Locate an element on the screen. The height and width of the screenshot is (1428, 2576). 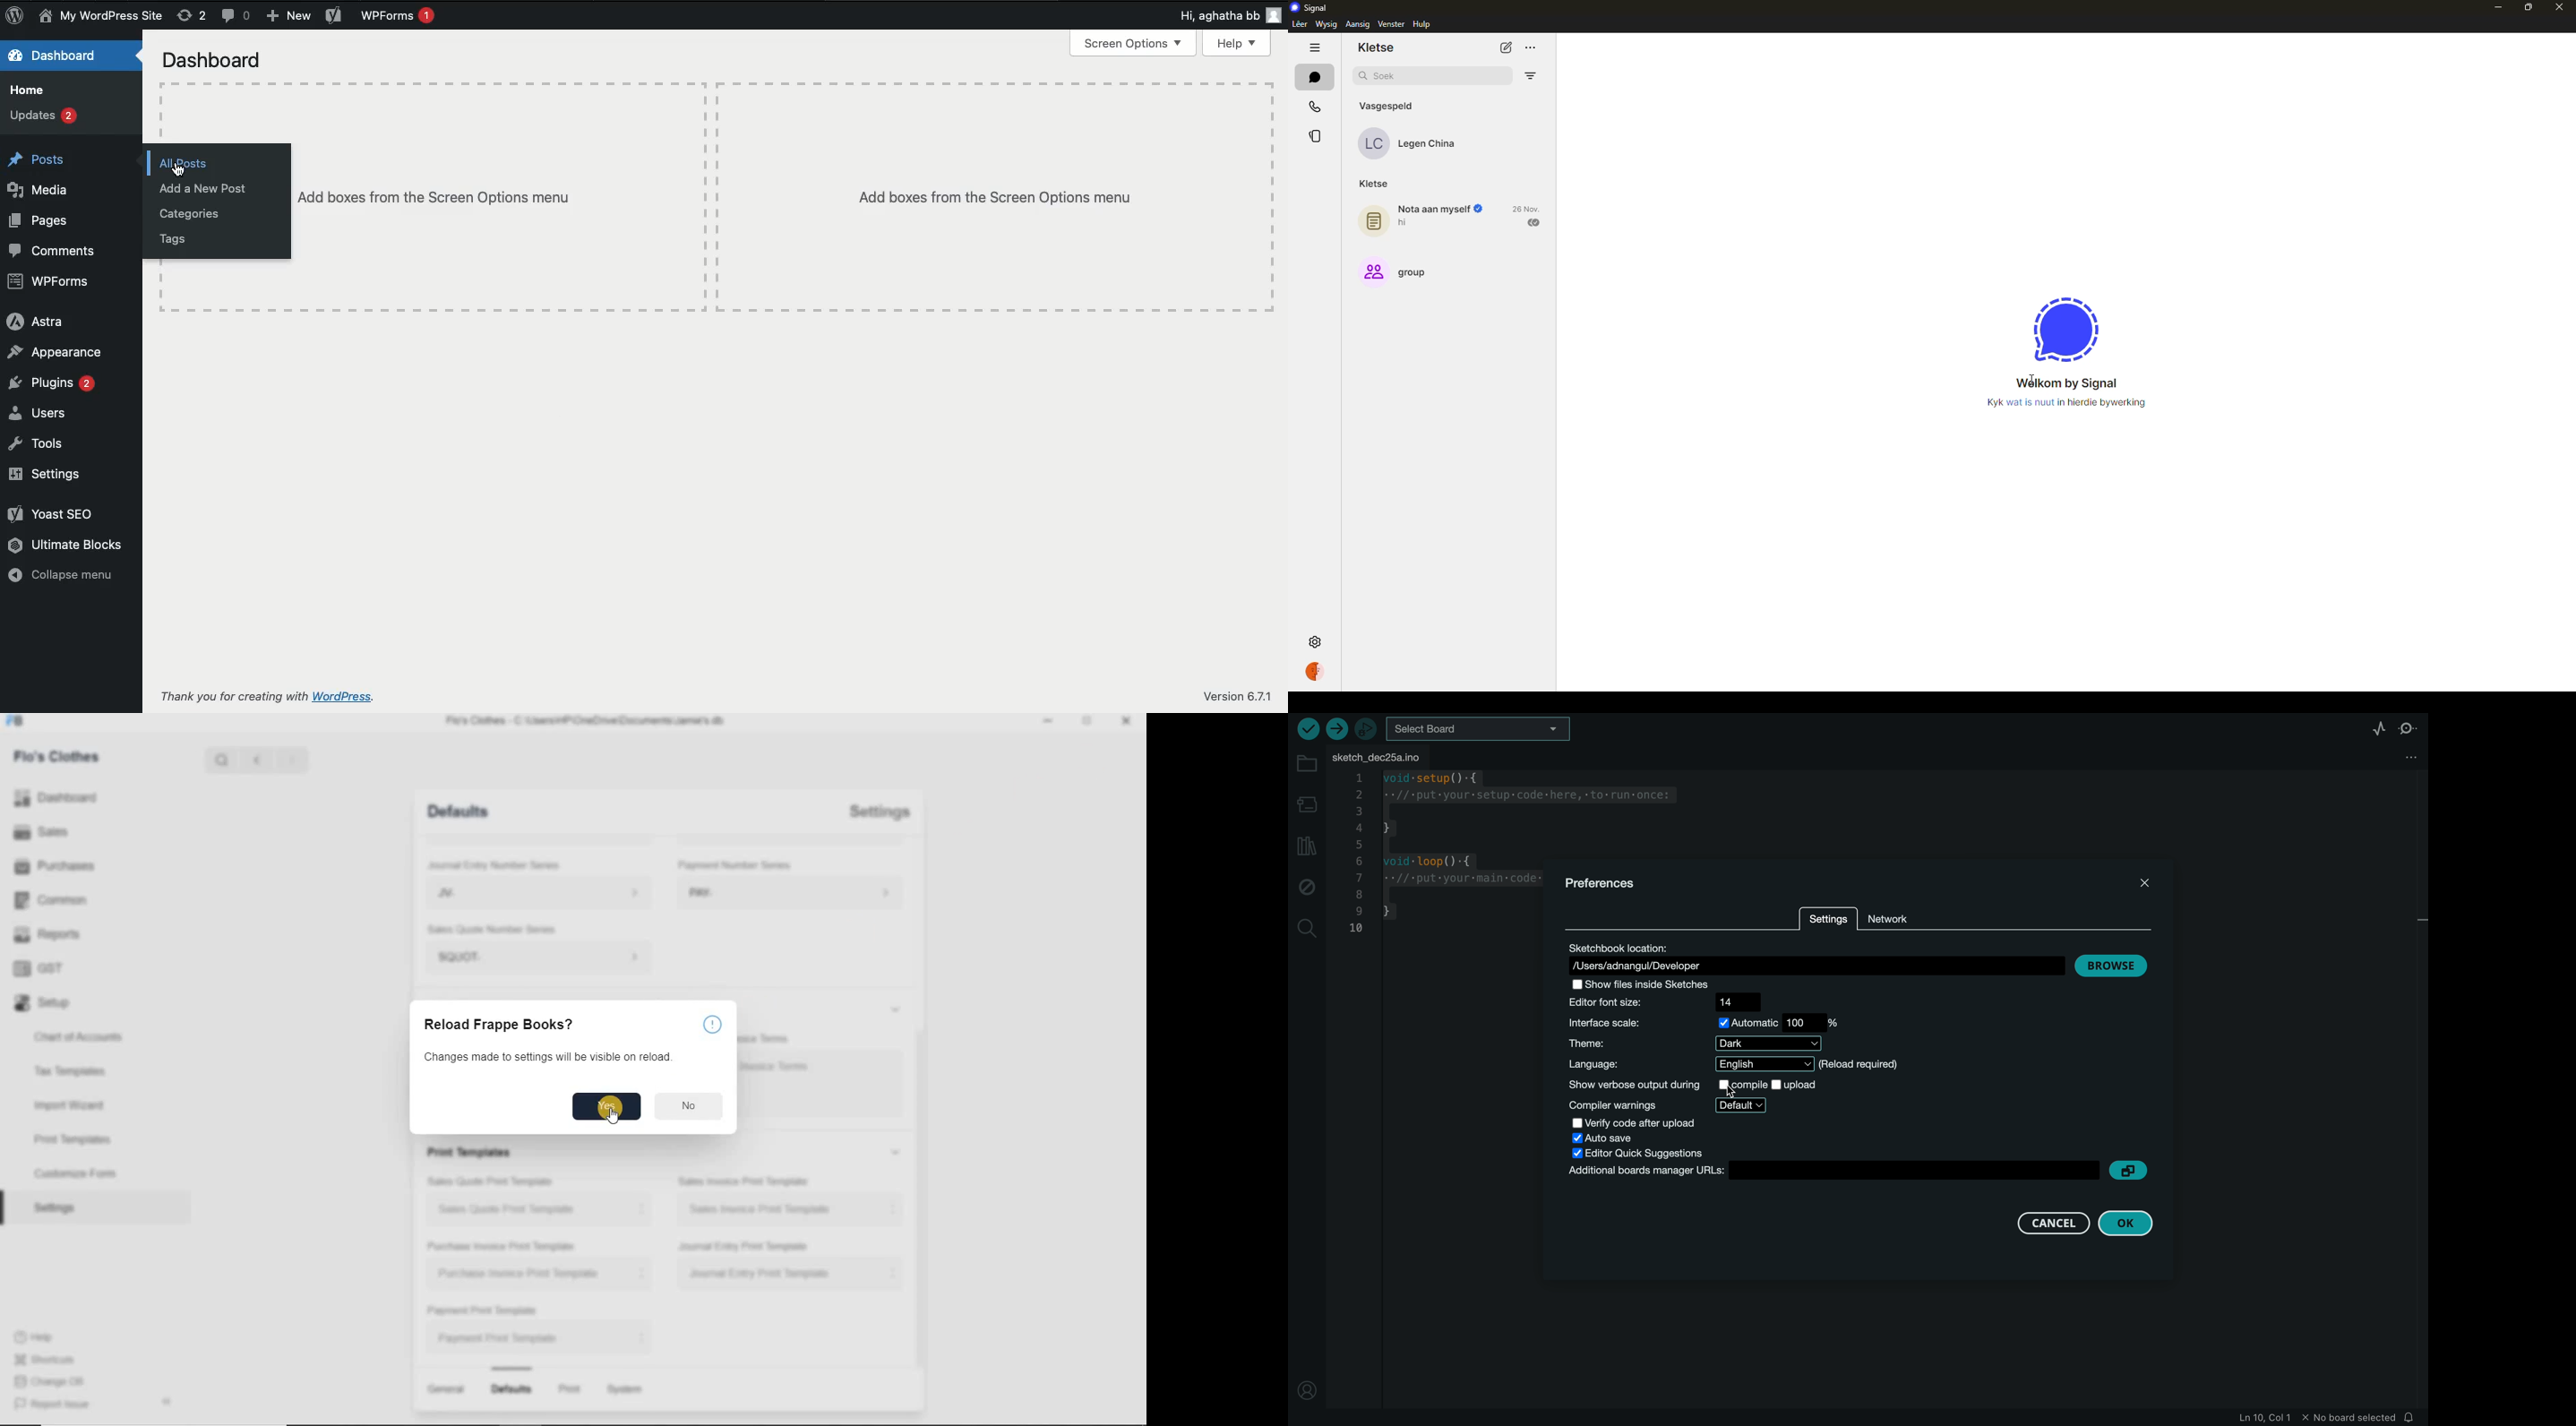
Sales Invoice Print Template is located at coordinates (746, 1179).